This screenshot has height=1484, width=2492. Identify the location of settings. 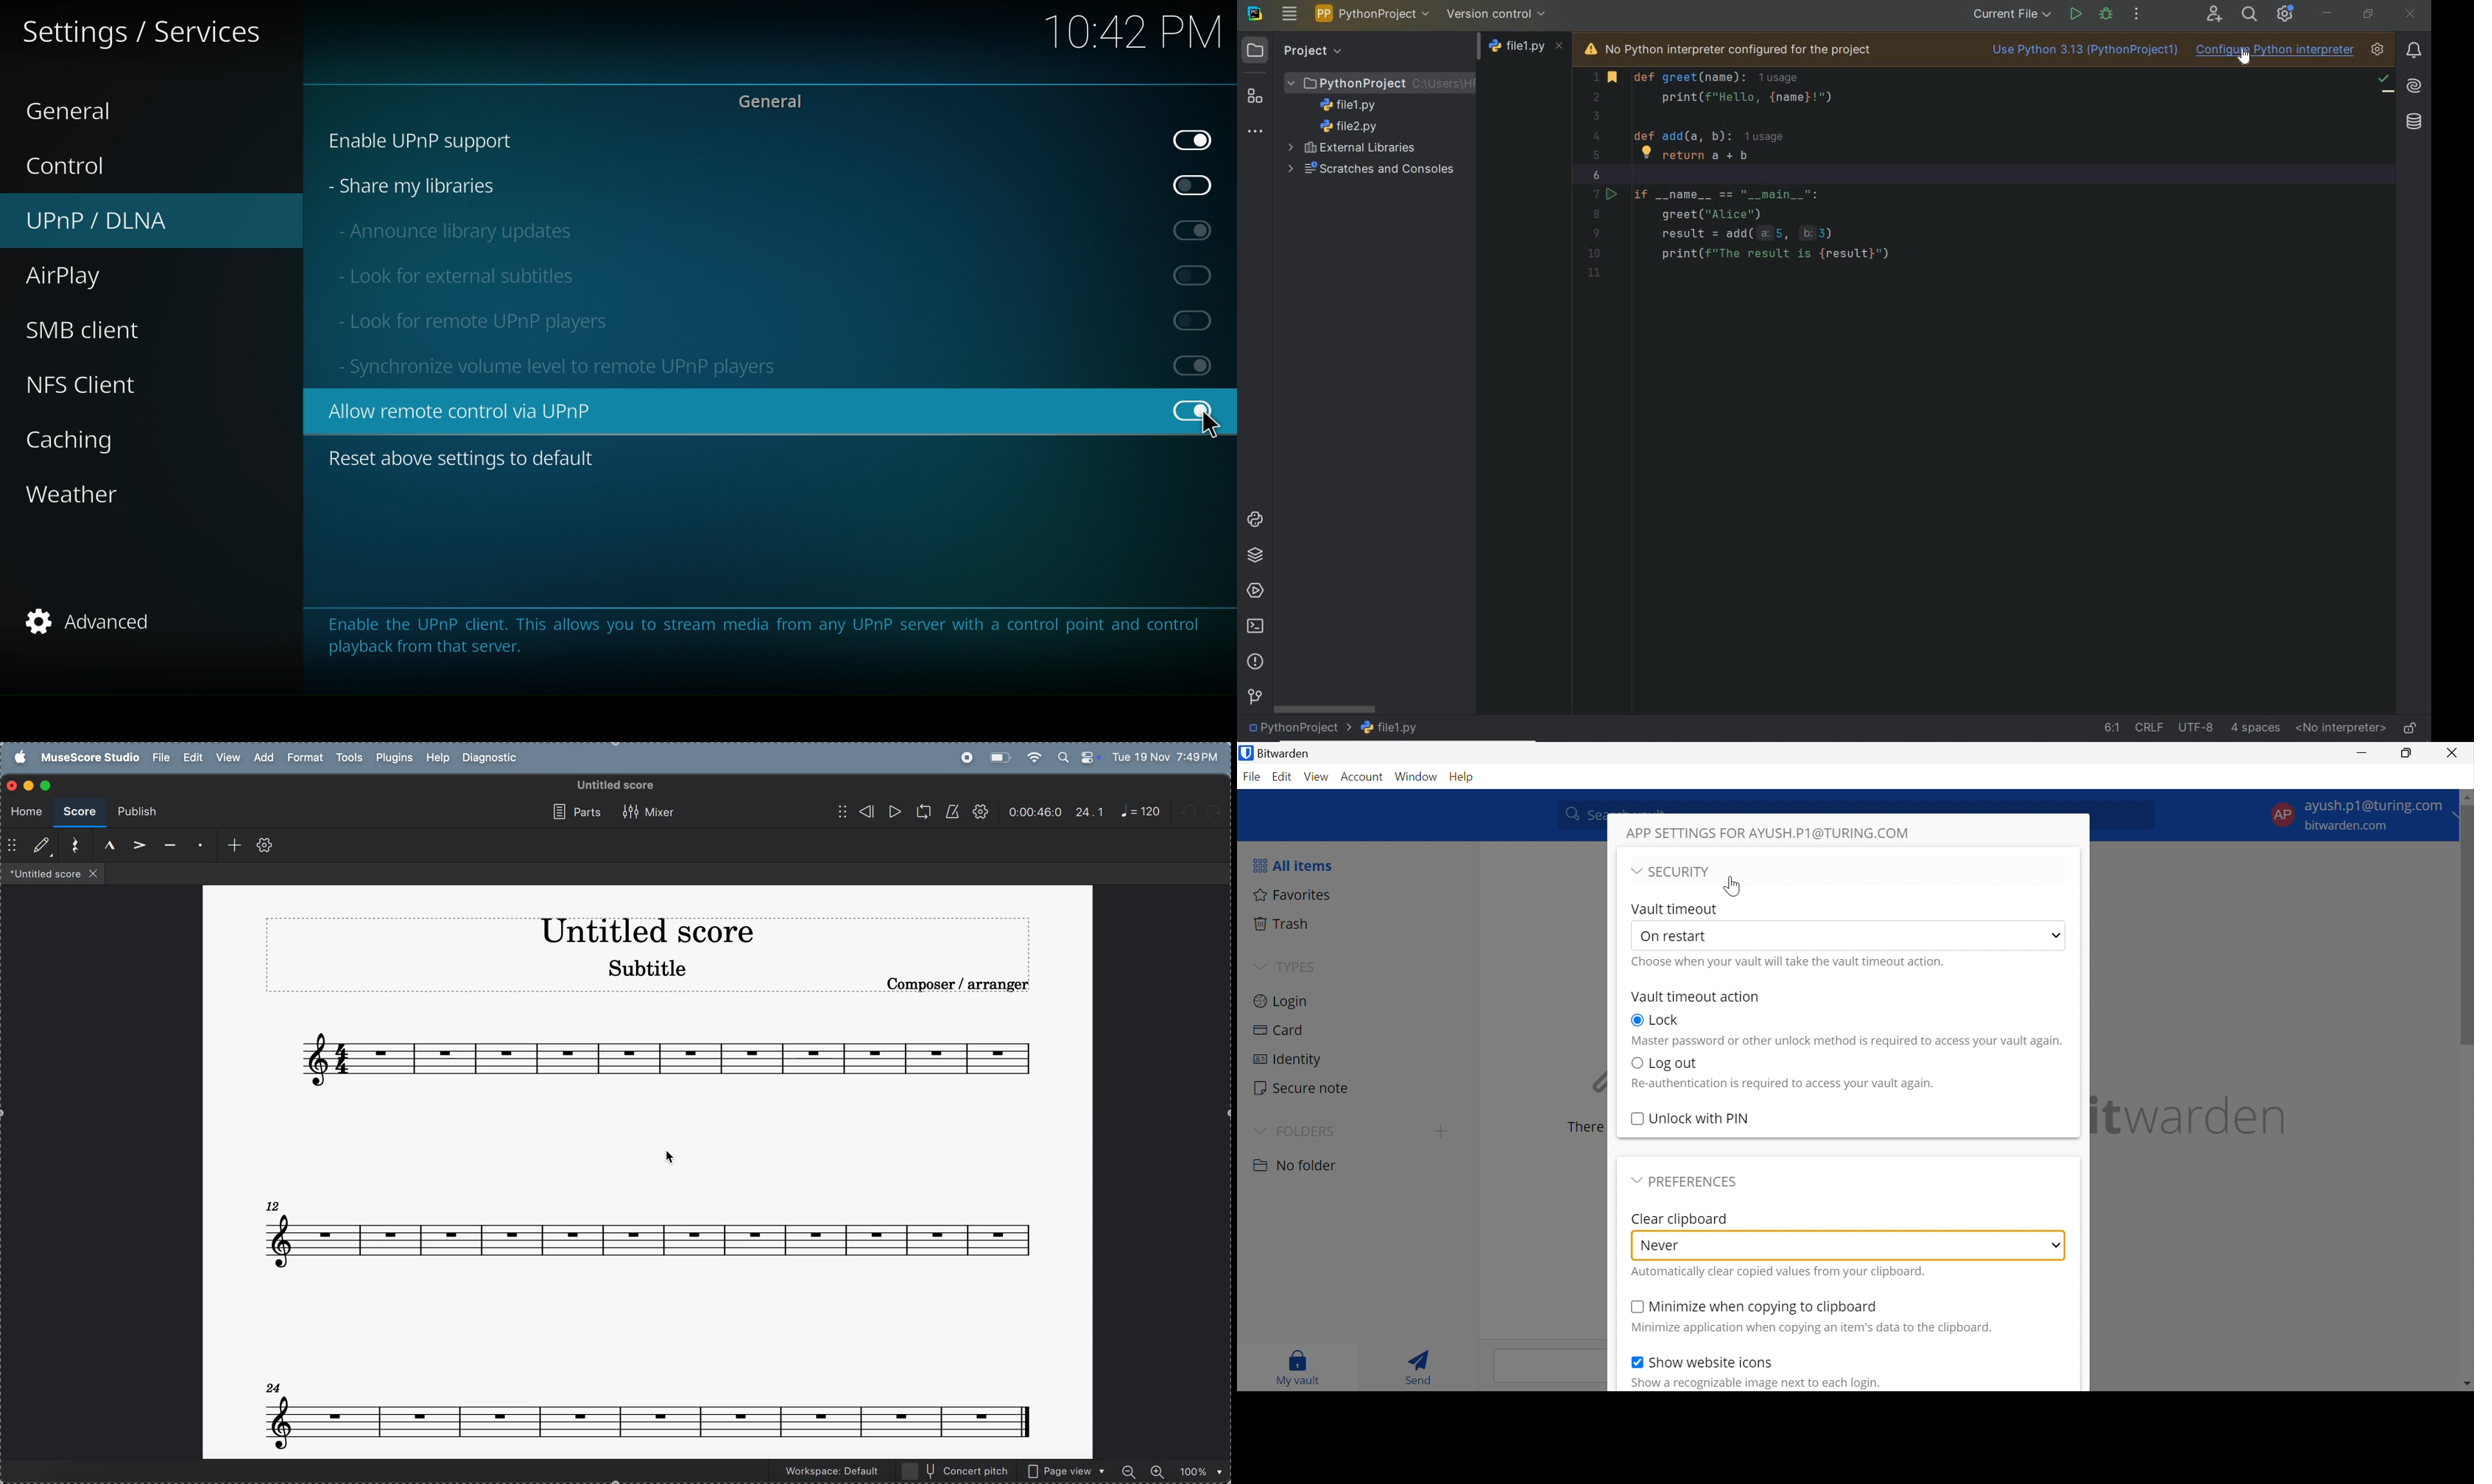
(980, 812).